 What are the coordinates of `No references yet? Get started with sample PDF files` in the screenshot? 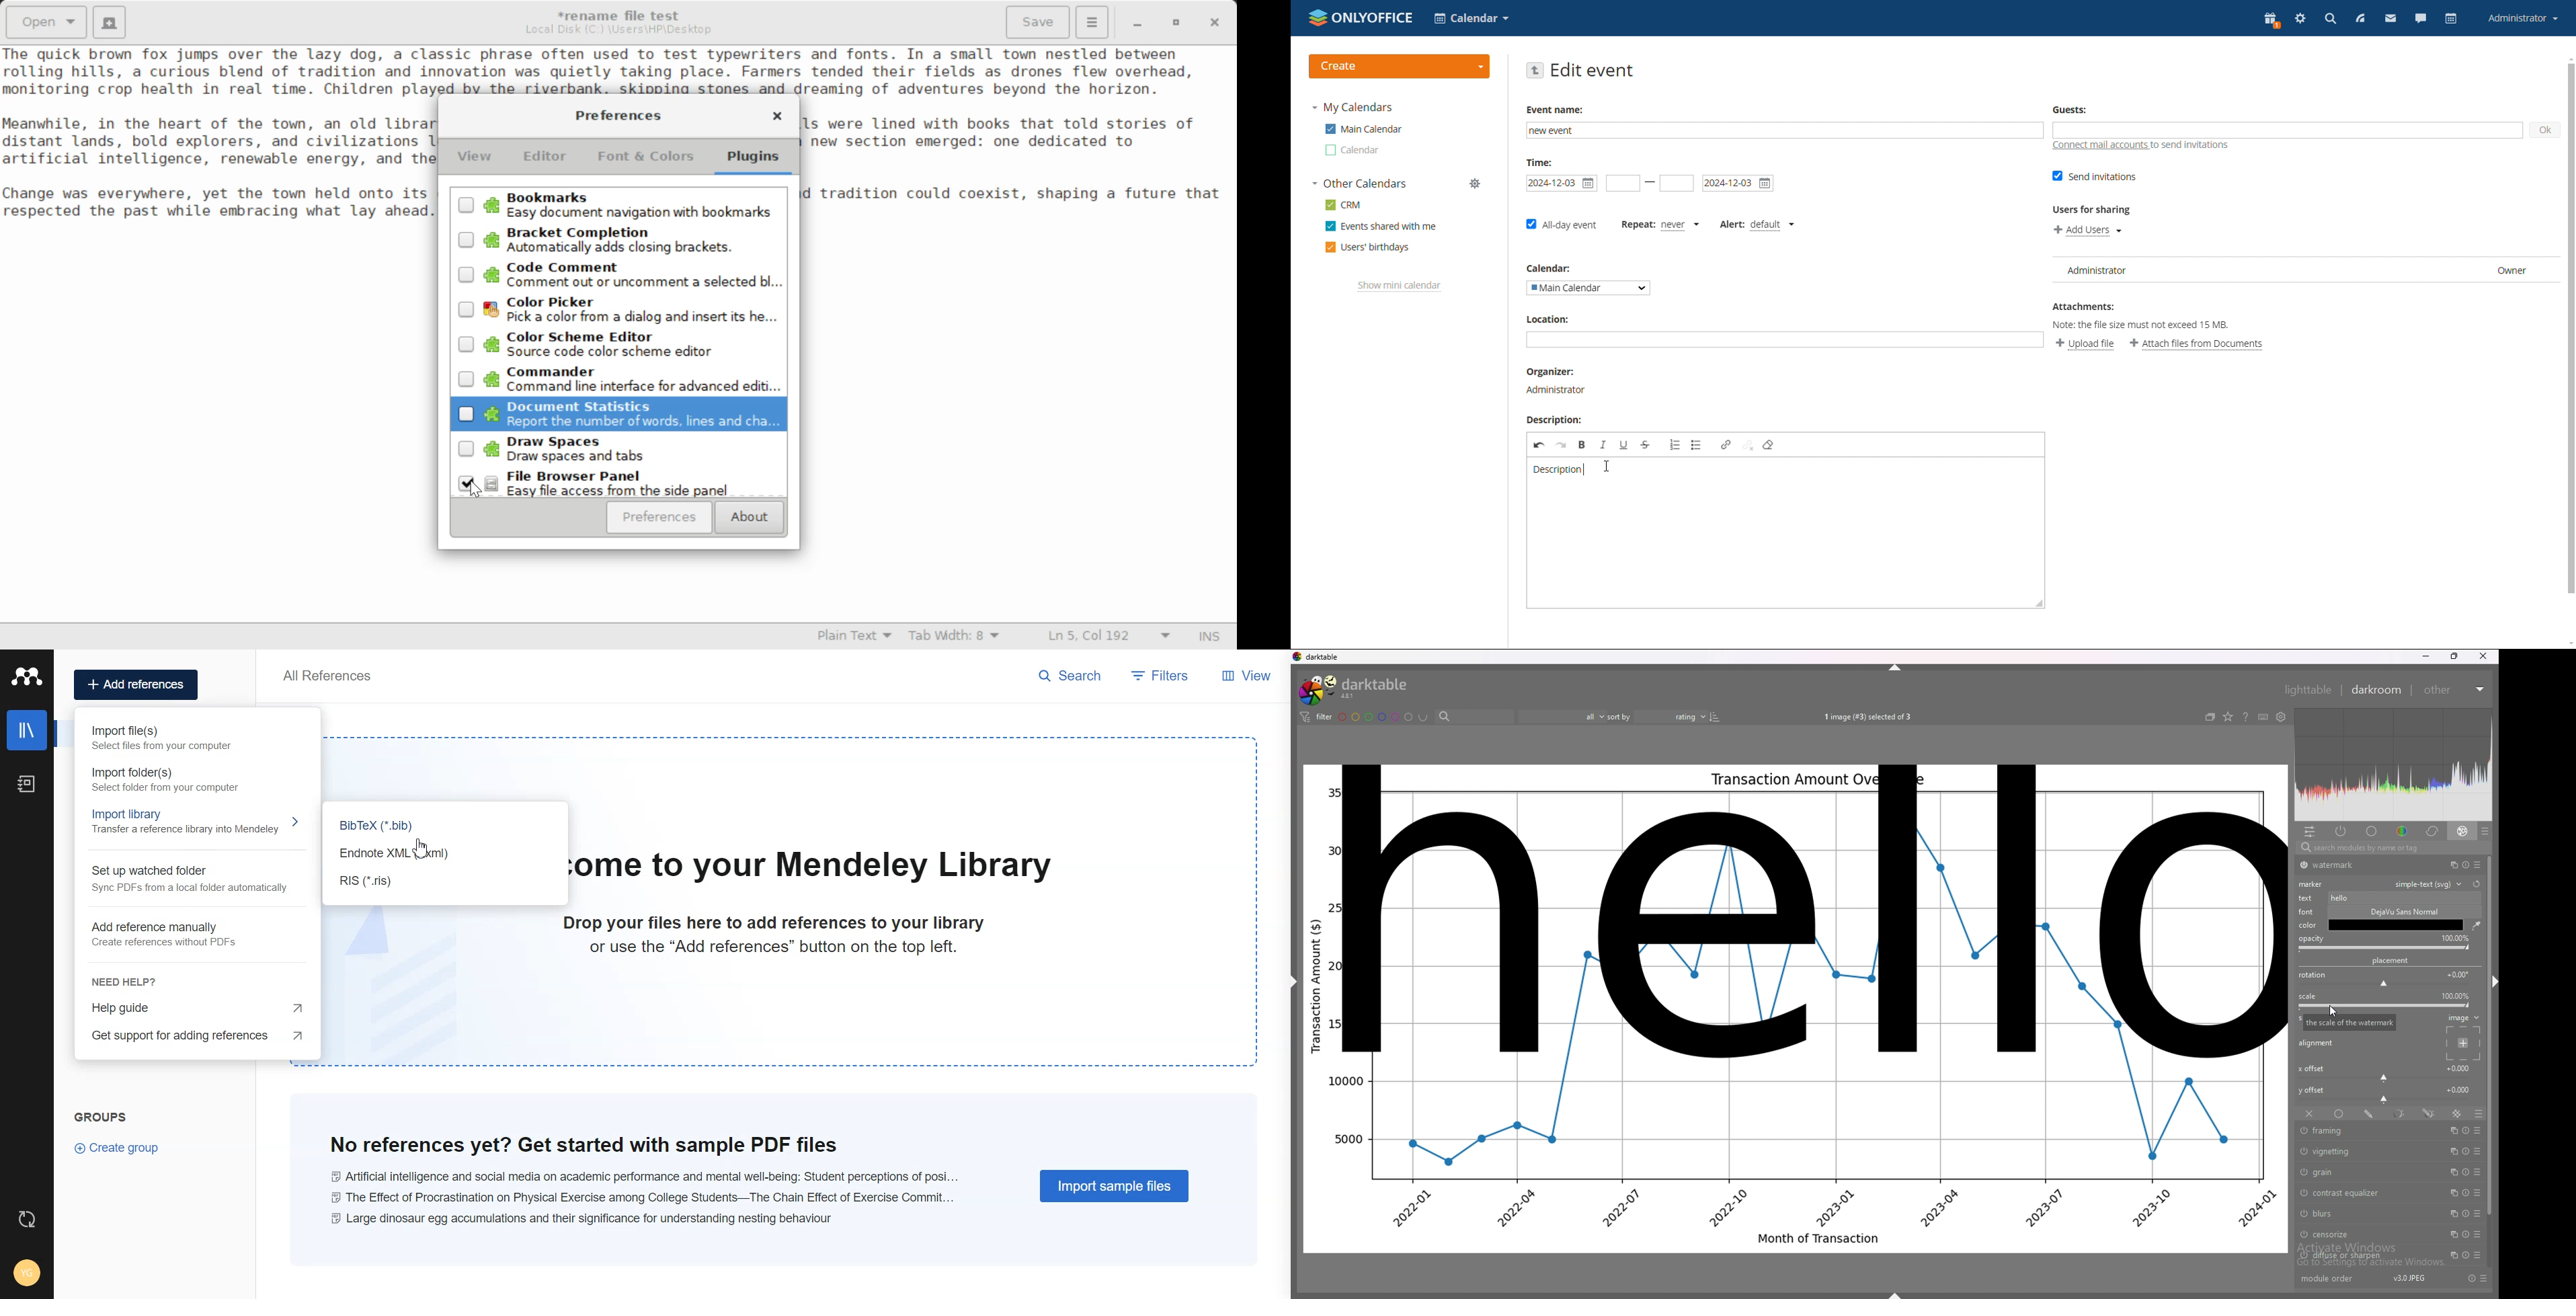 It's located at (585, 1145).